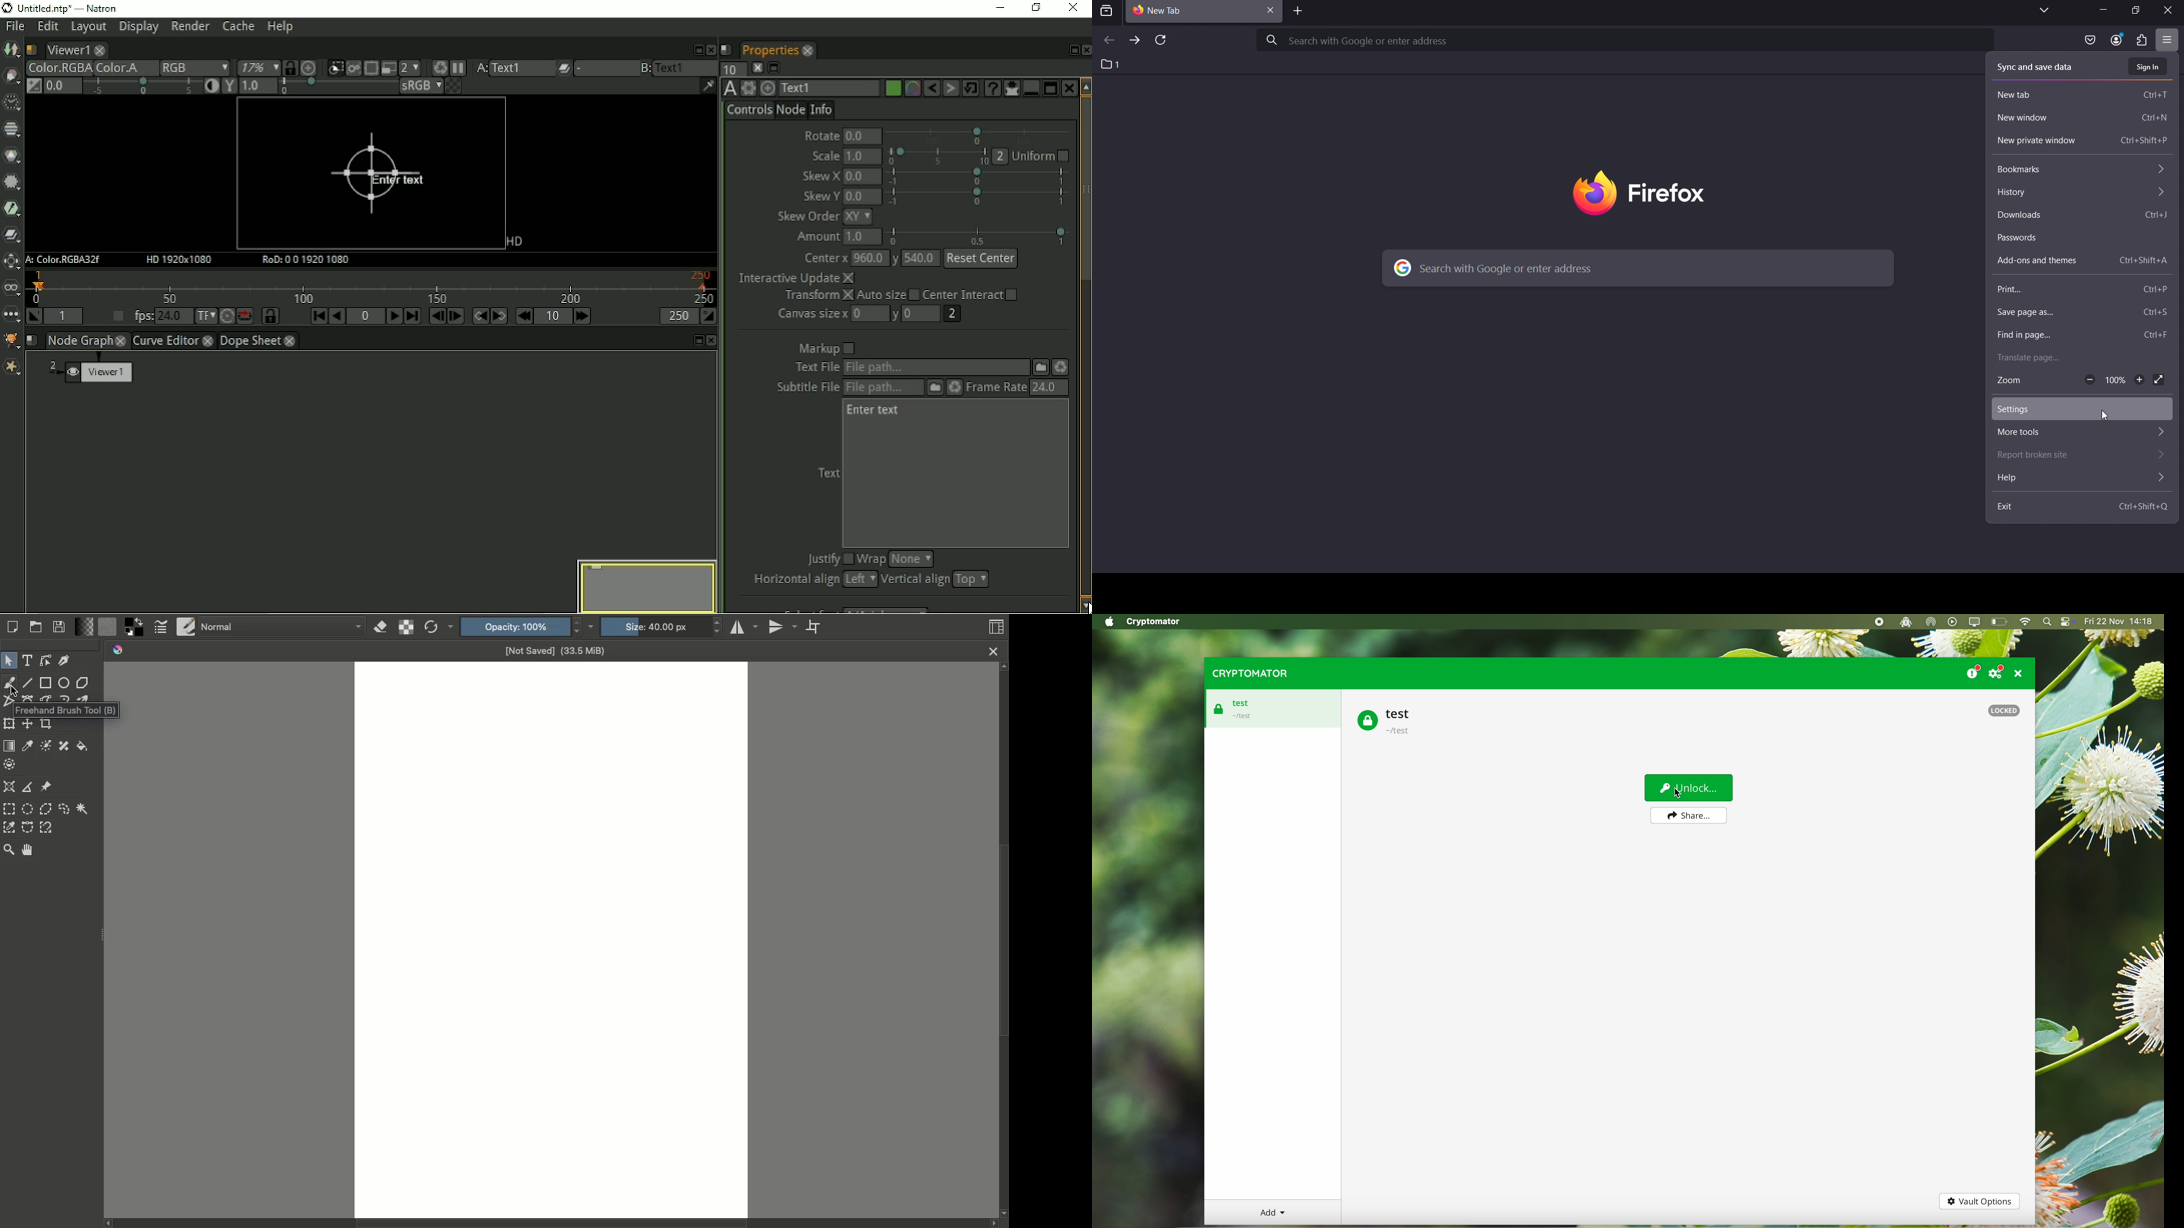  Describe the element at coordinates (1999, 671) in the screenshot. I see `settings` at that location.